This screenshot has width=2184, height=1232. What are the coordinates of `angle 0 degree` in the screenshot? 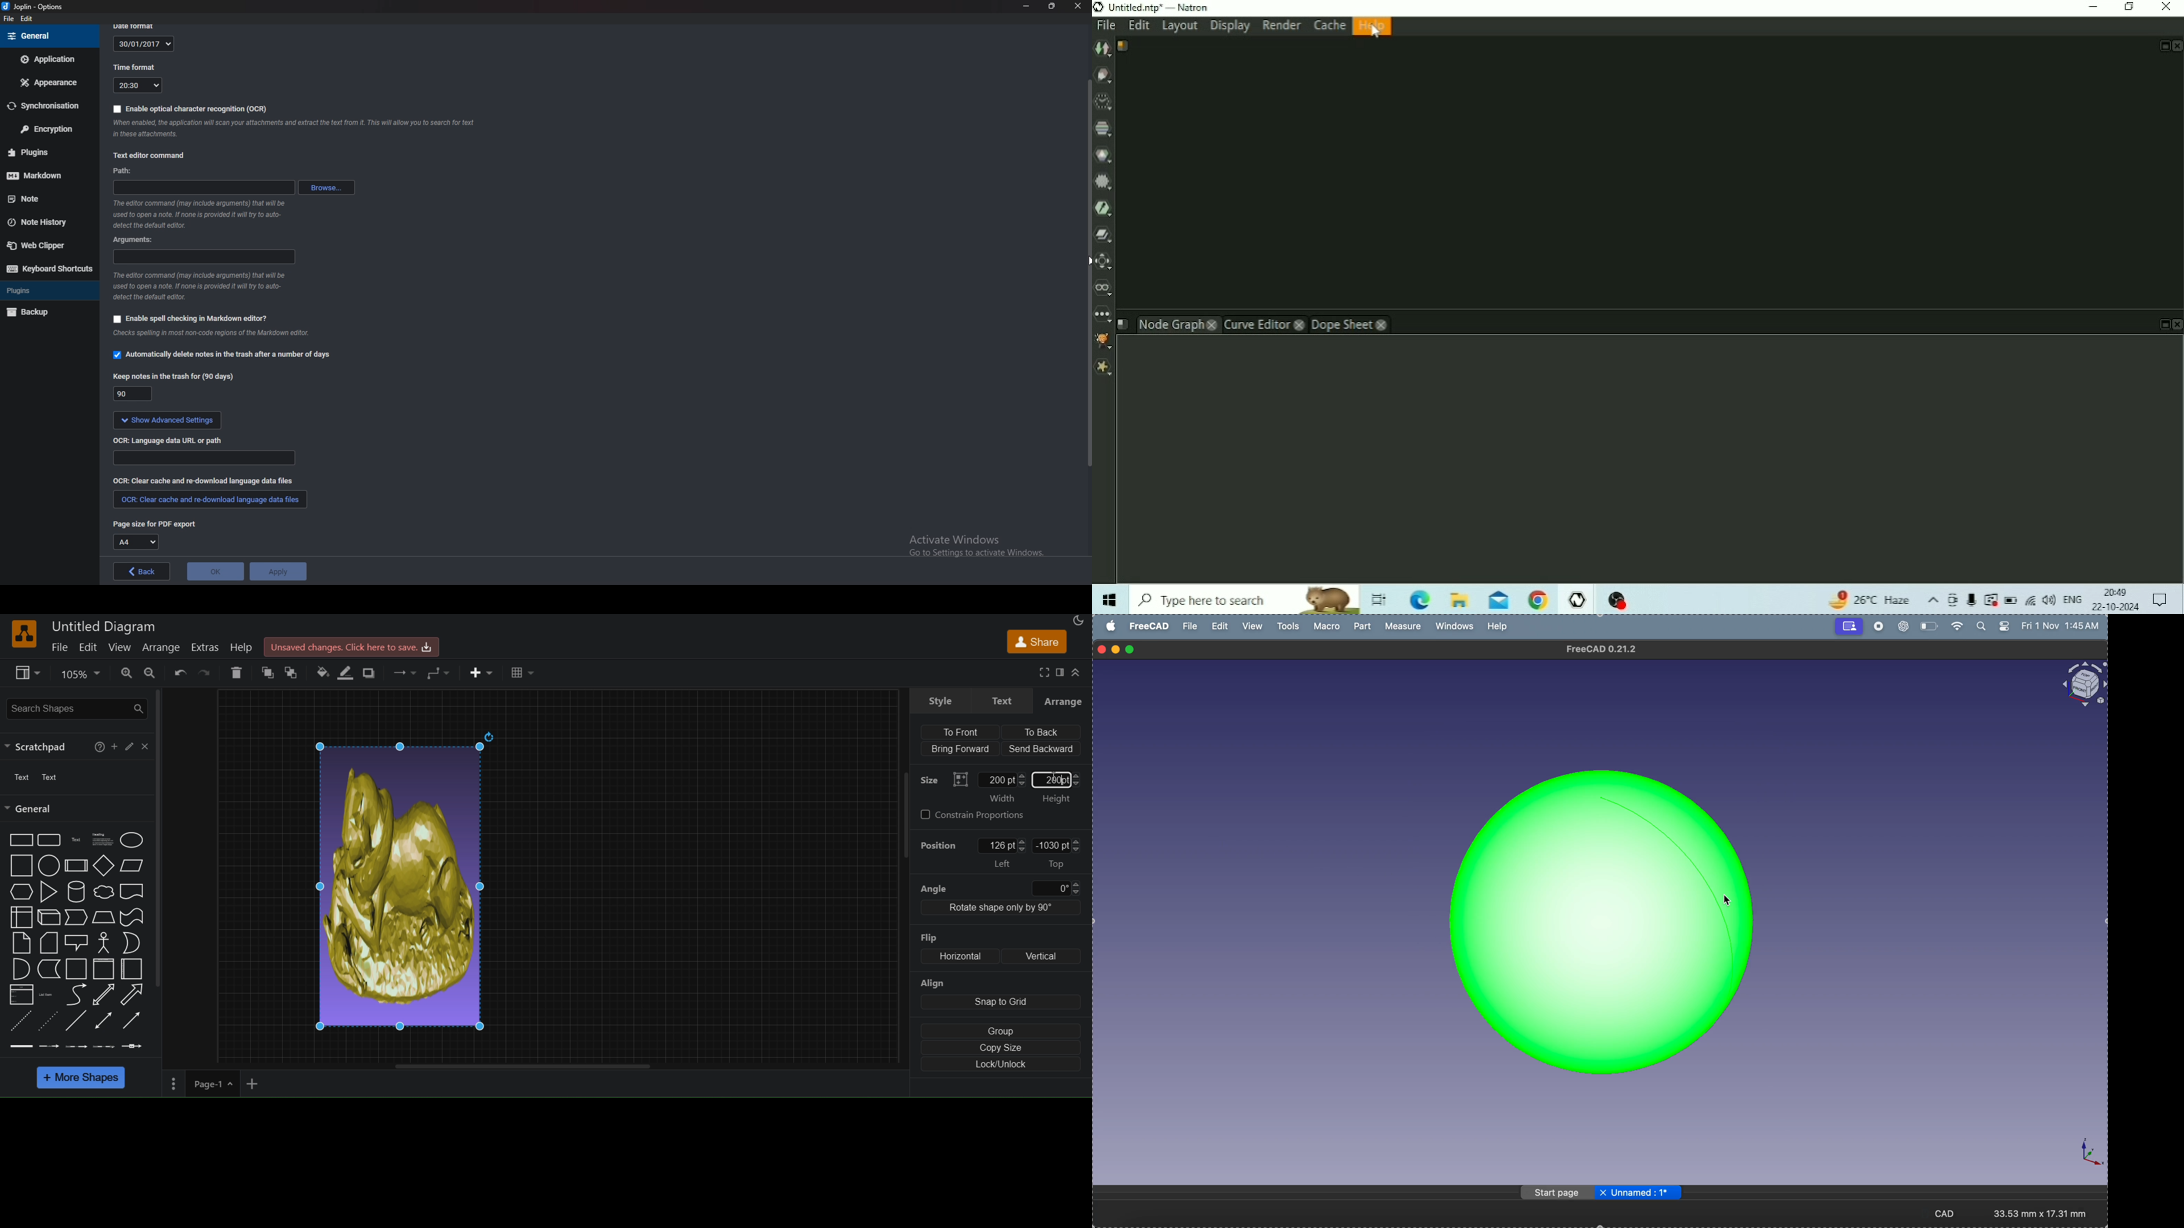 It's located at (999, 887).